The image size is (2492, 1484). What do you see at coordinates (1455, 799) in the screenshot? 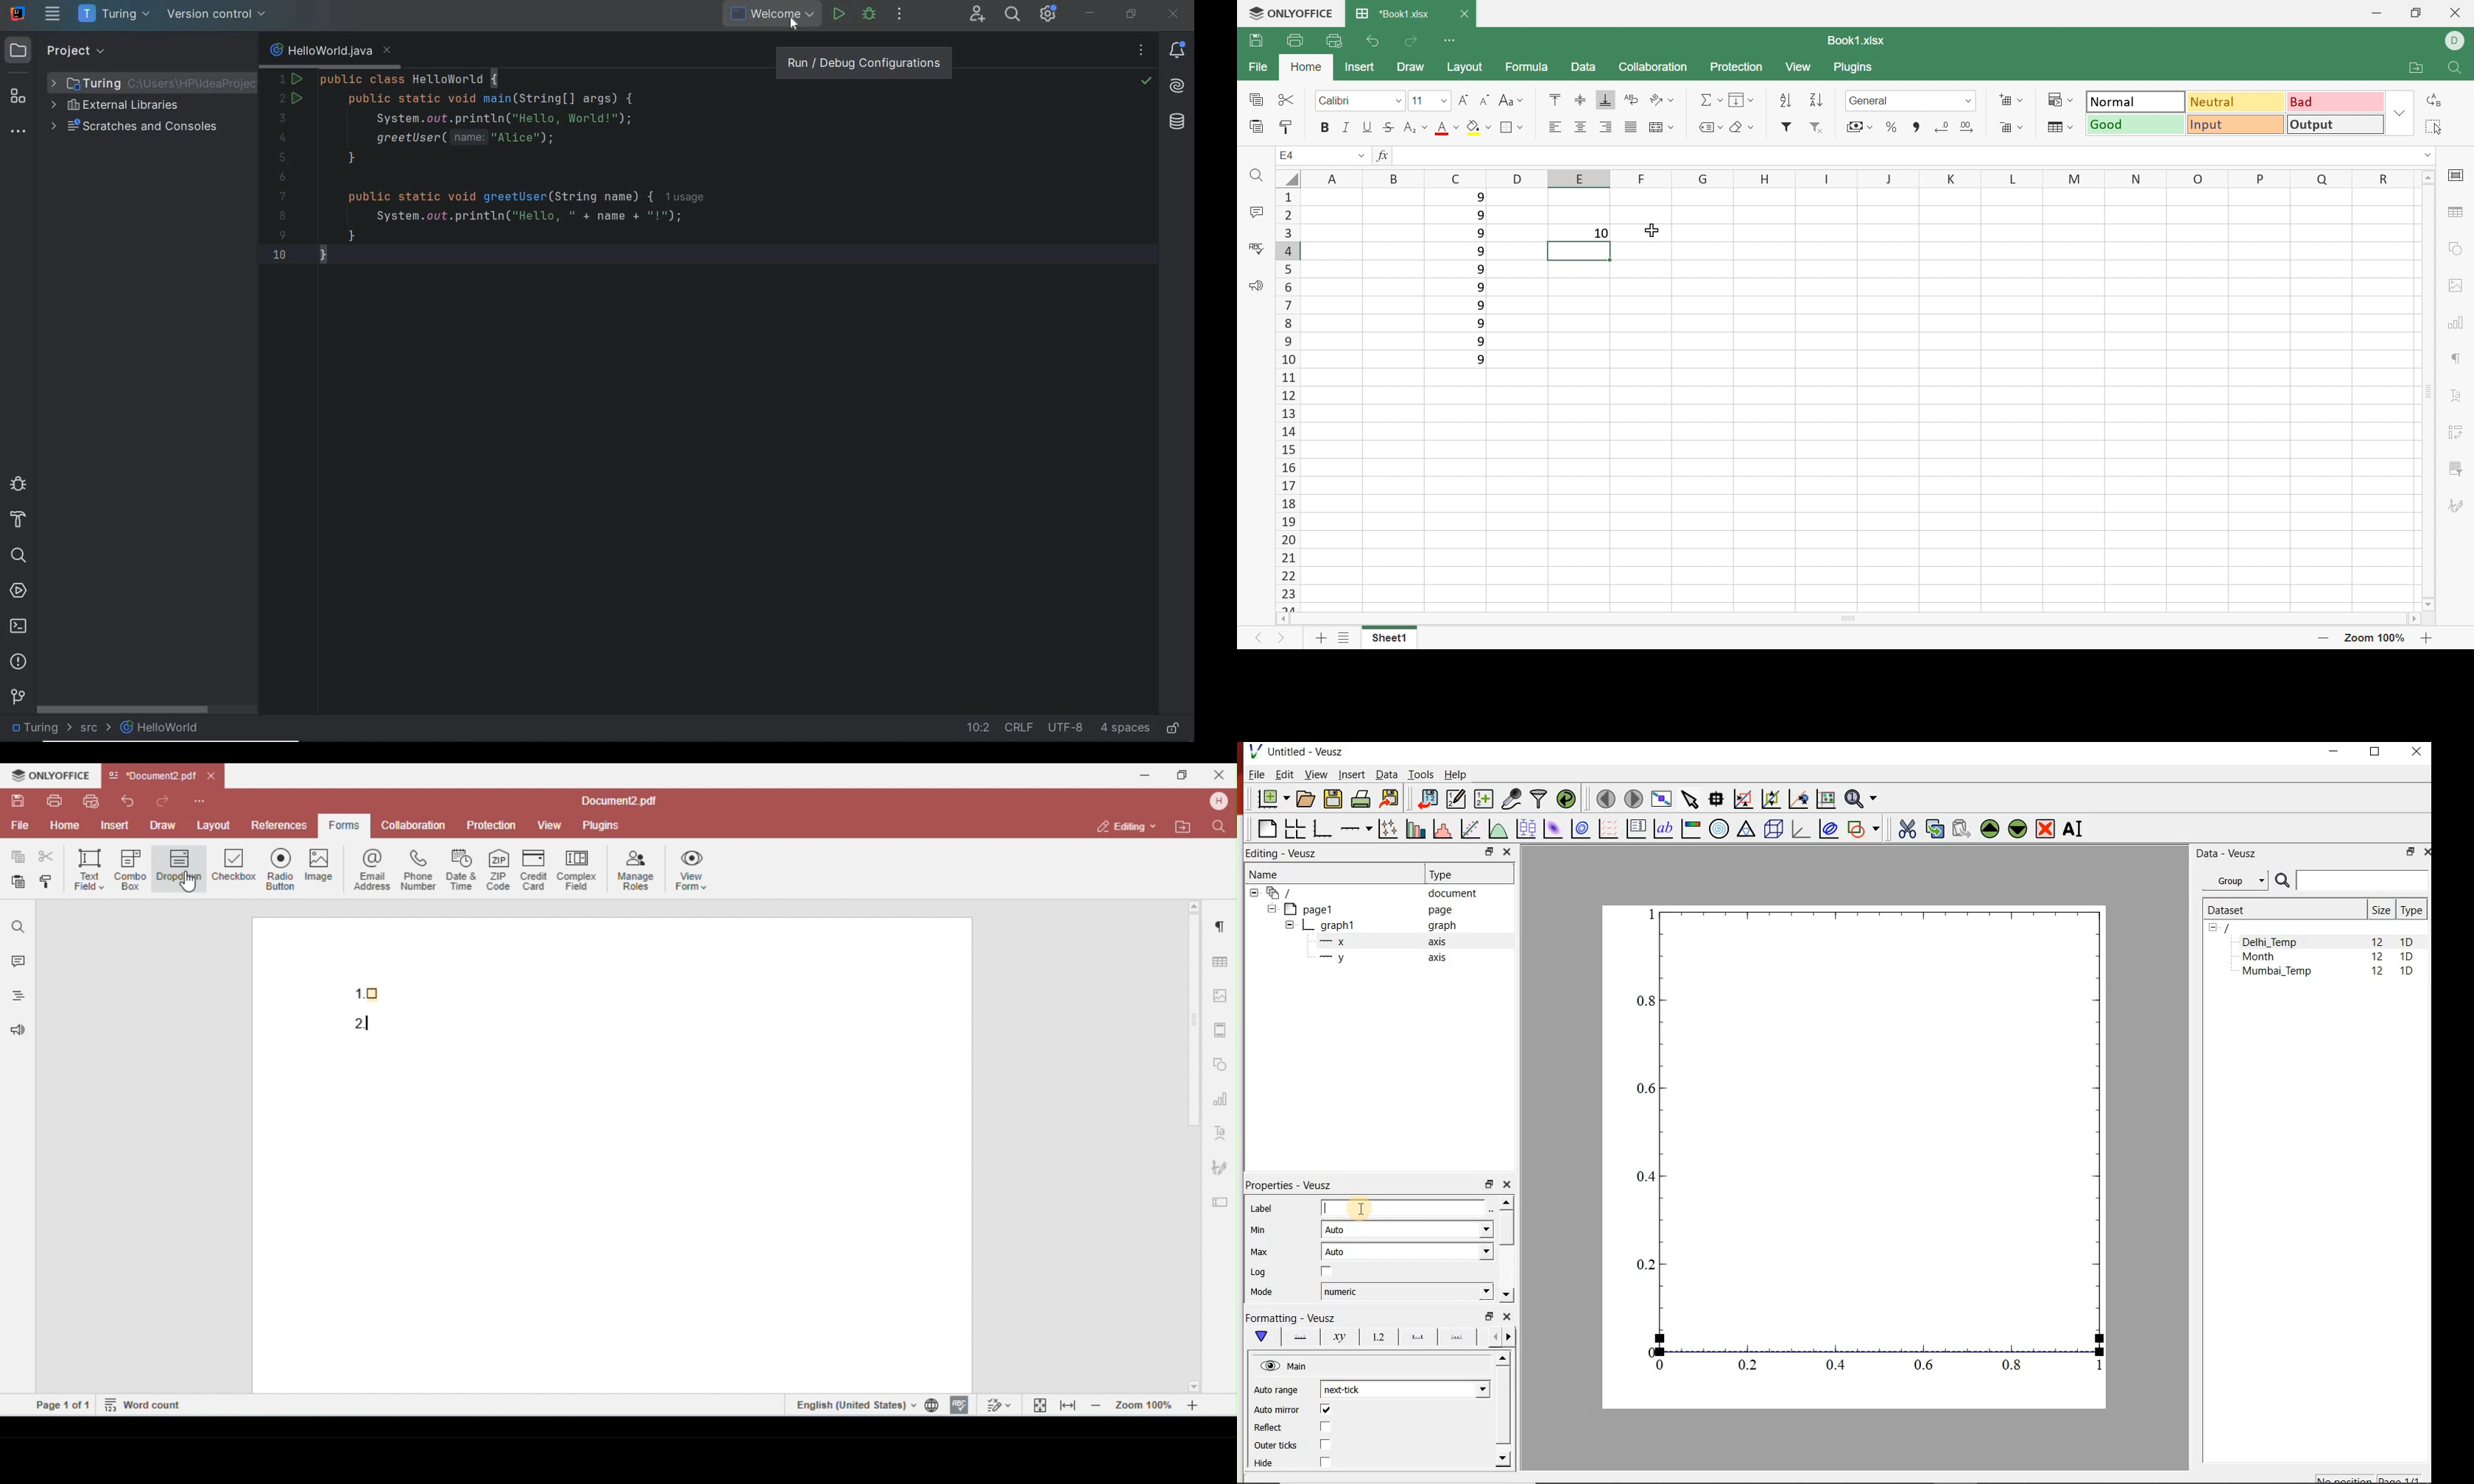
I see `edit and enter new datasets` at bounding box center [1455, 799].